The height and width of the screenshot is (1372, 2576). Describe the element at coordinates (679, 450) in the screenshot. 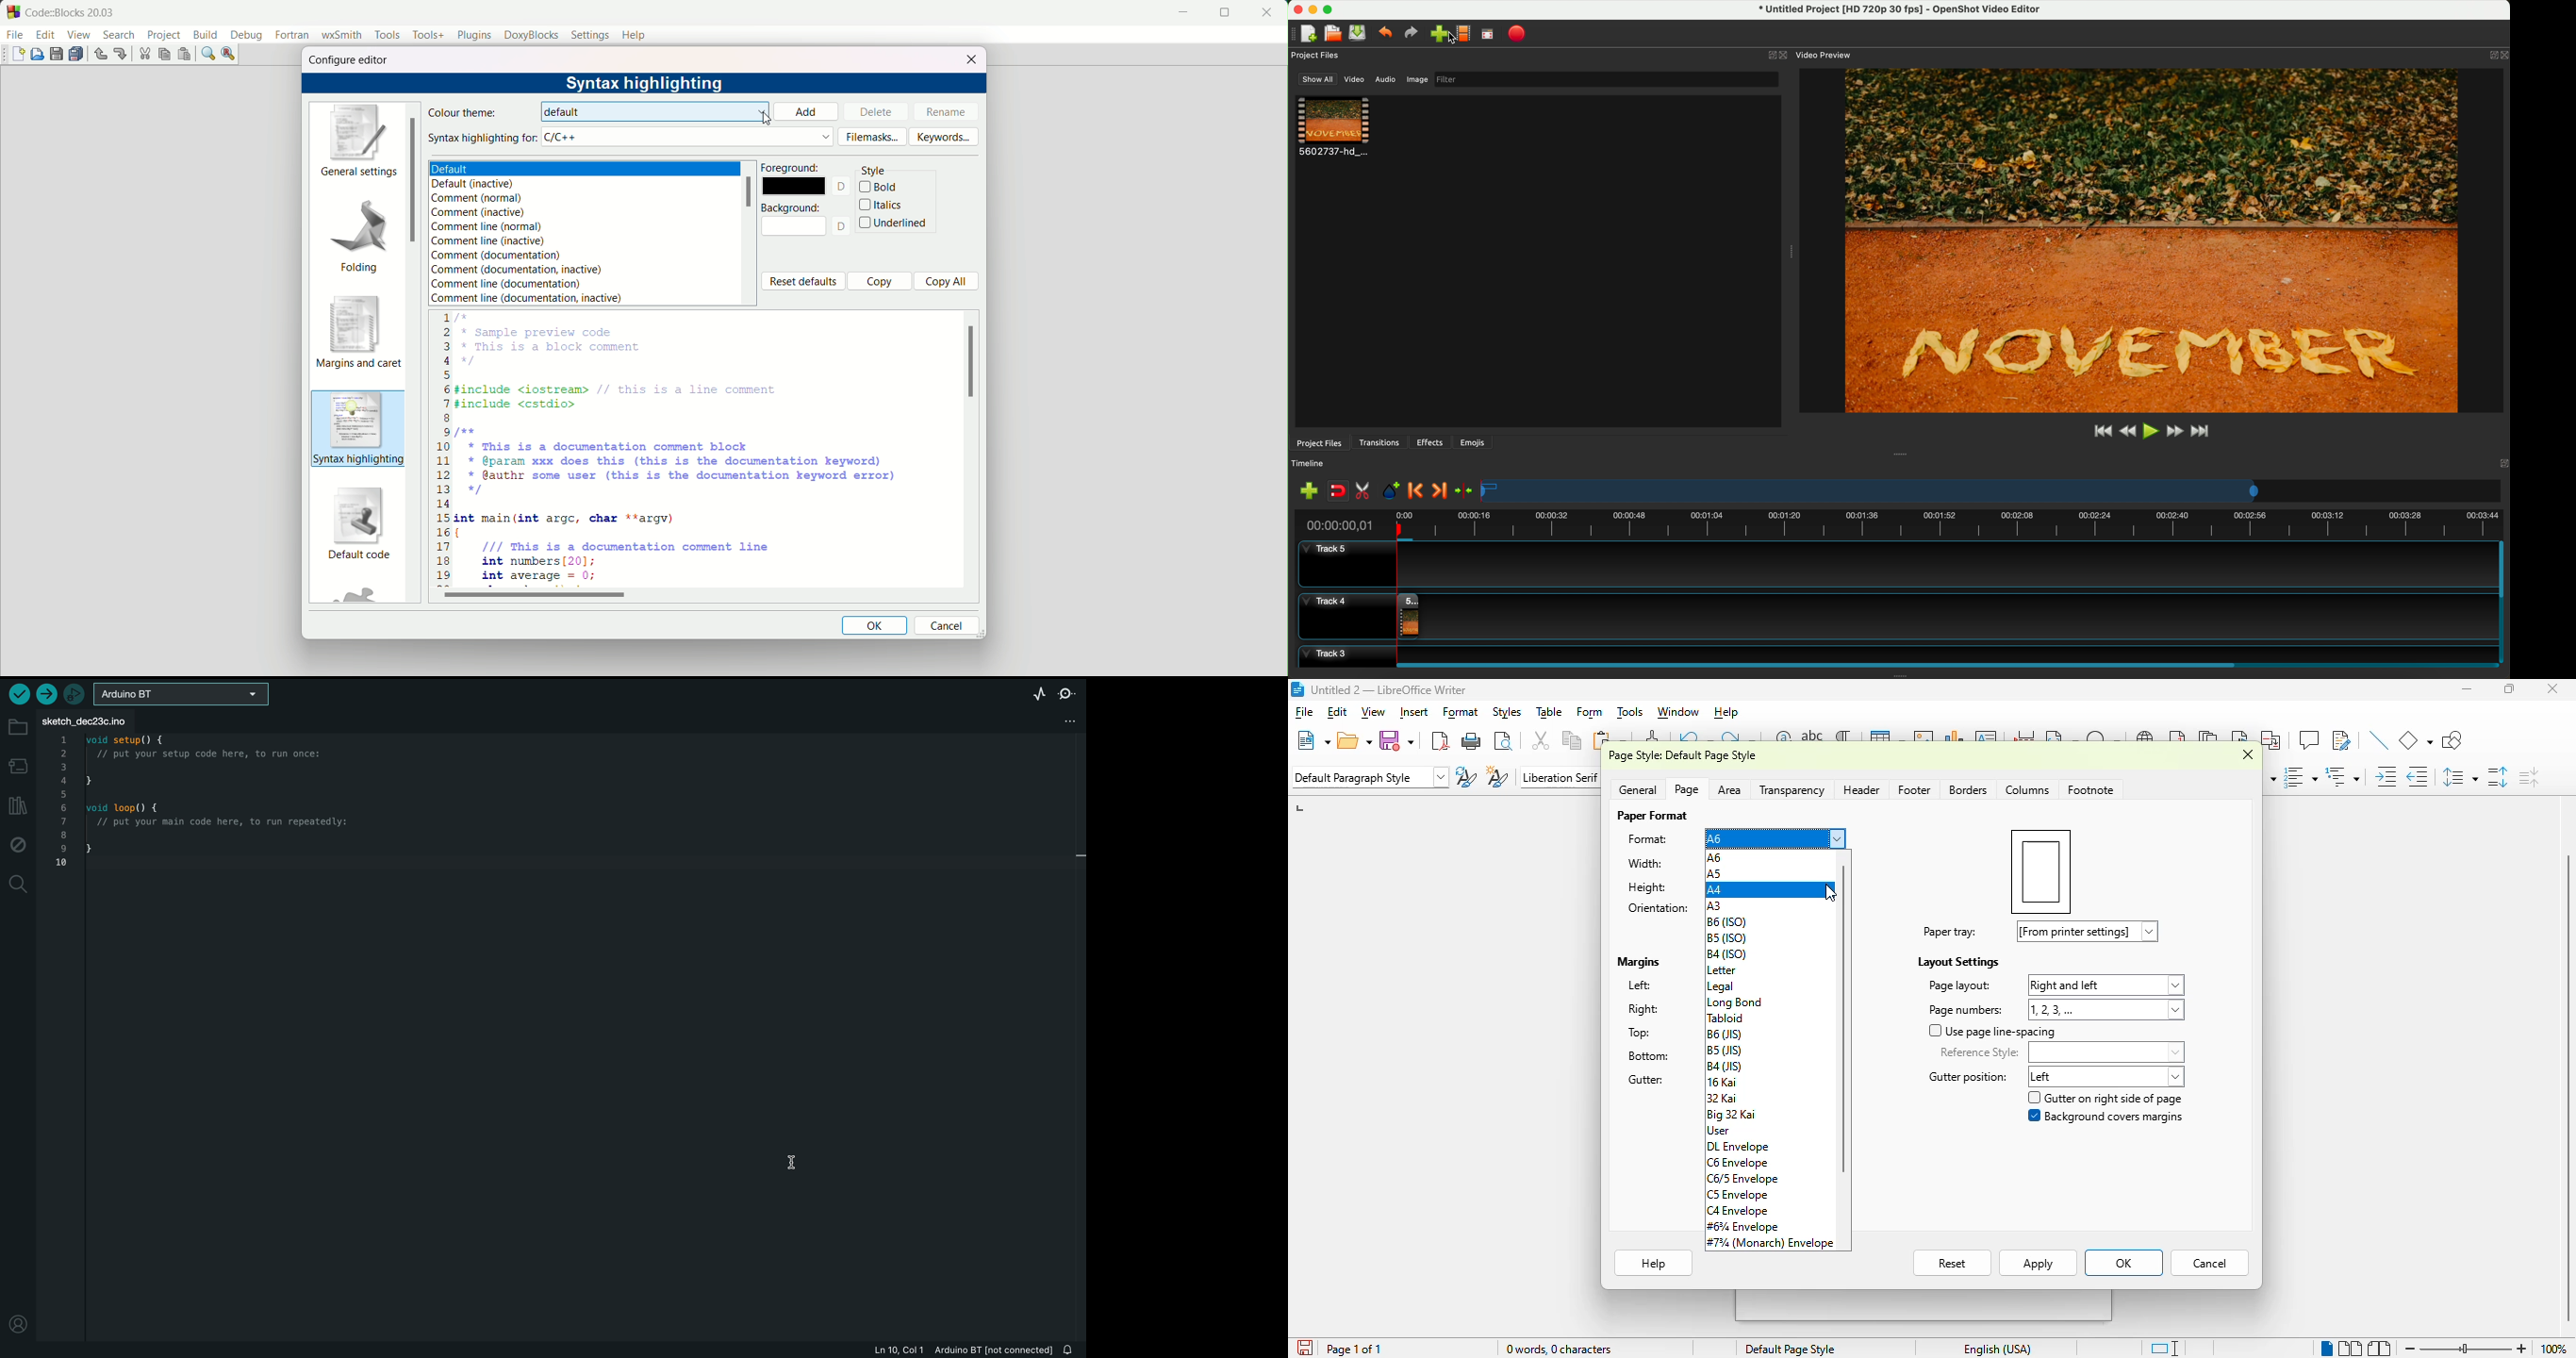

I see `code` at that location.